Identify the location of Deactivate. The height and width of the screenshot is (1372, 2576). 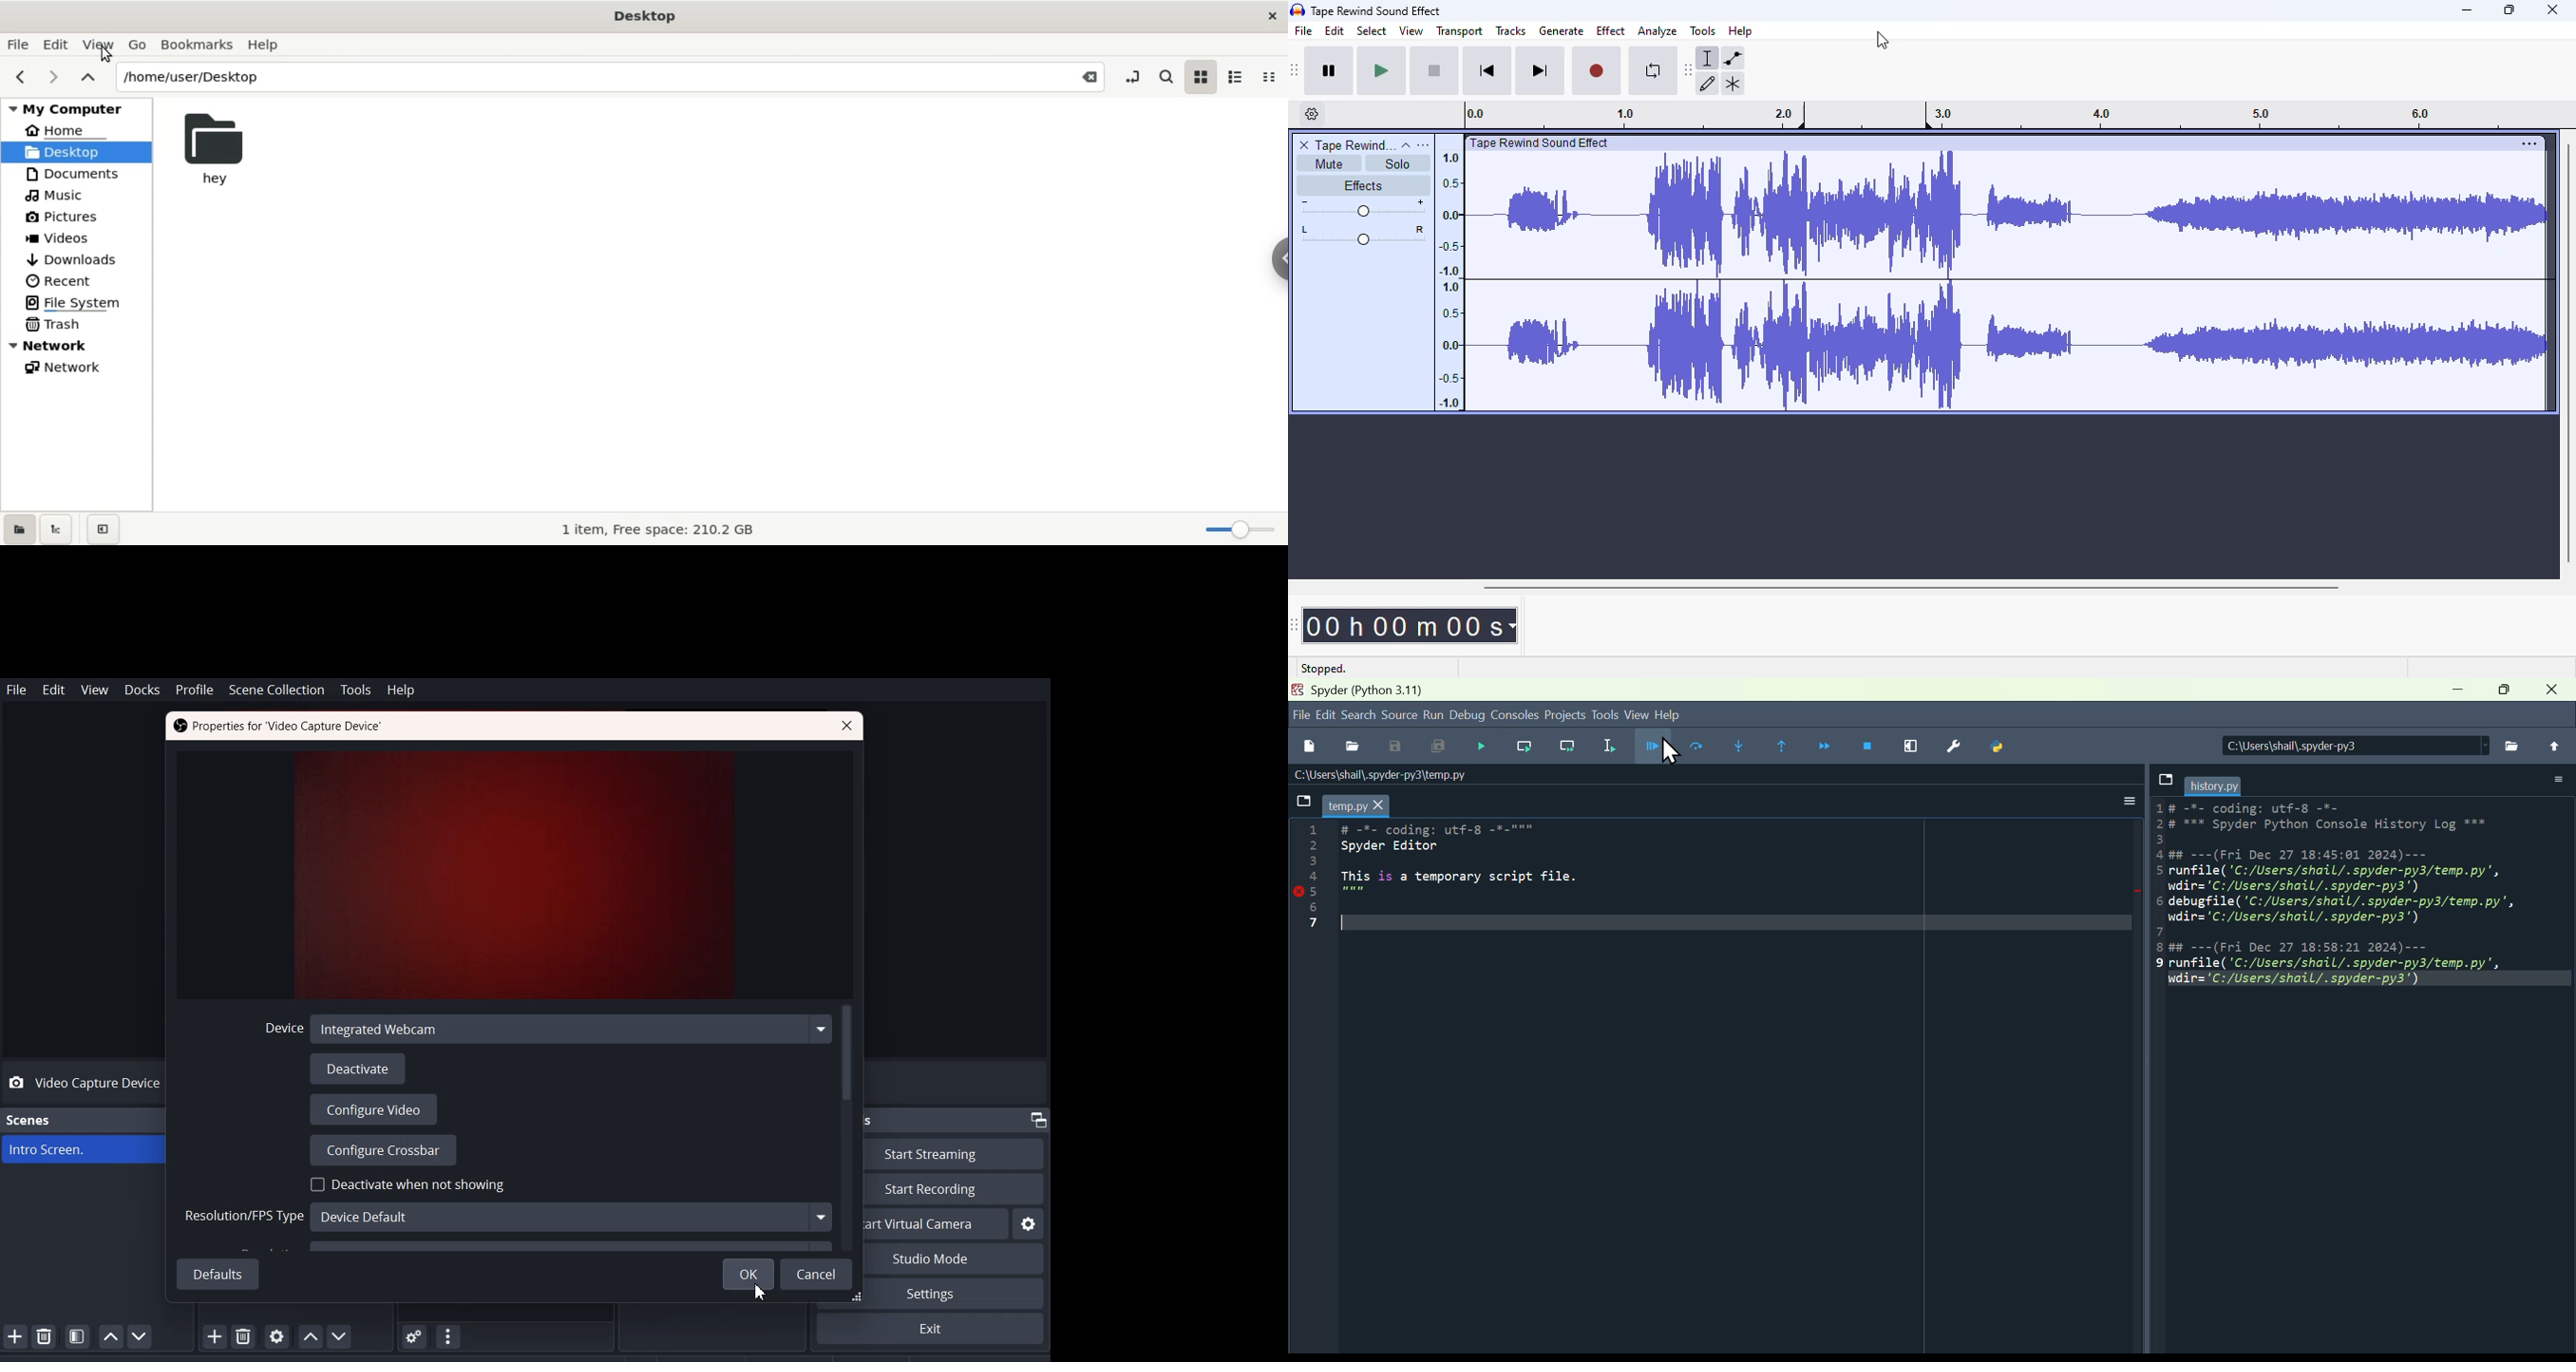
(360, 1069).